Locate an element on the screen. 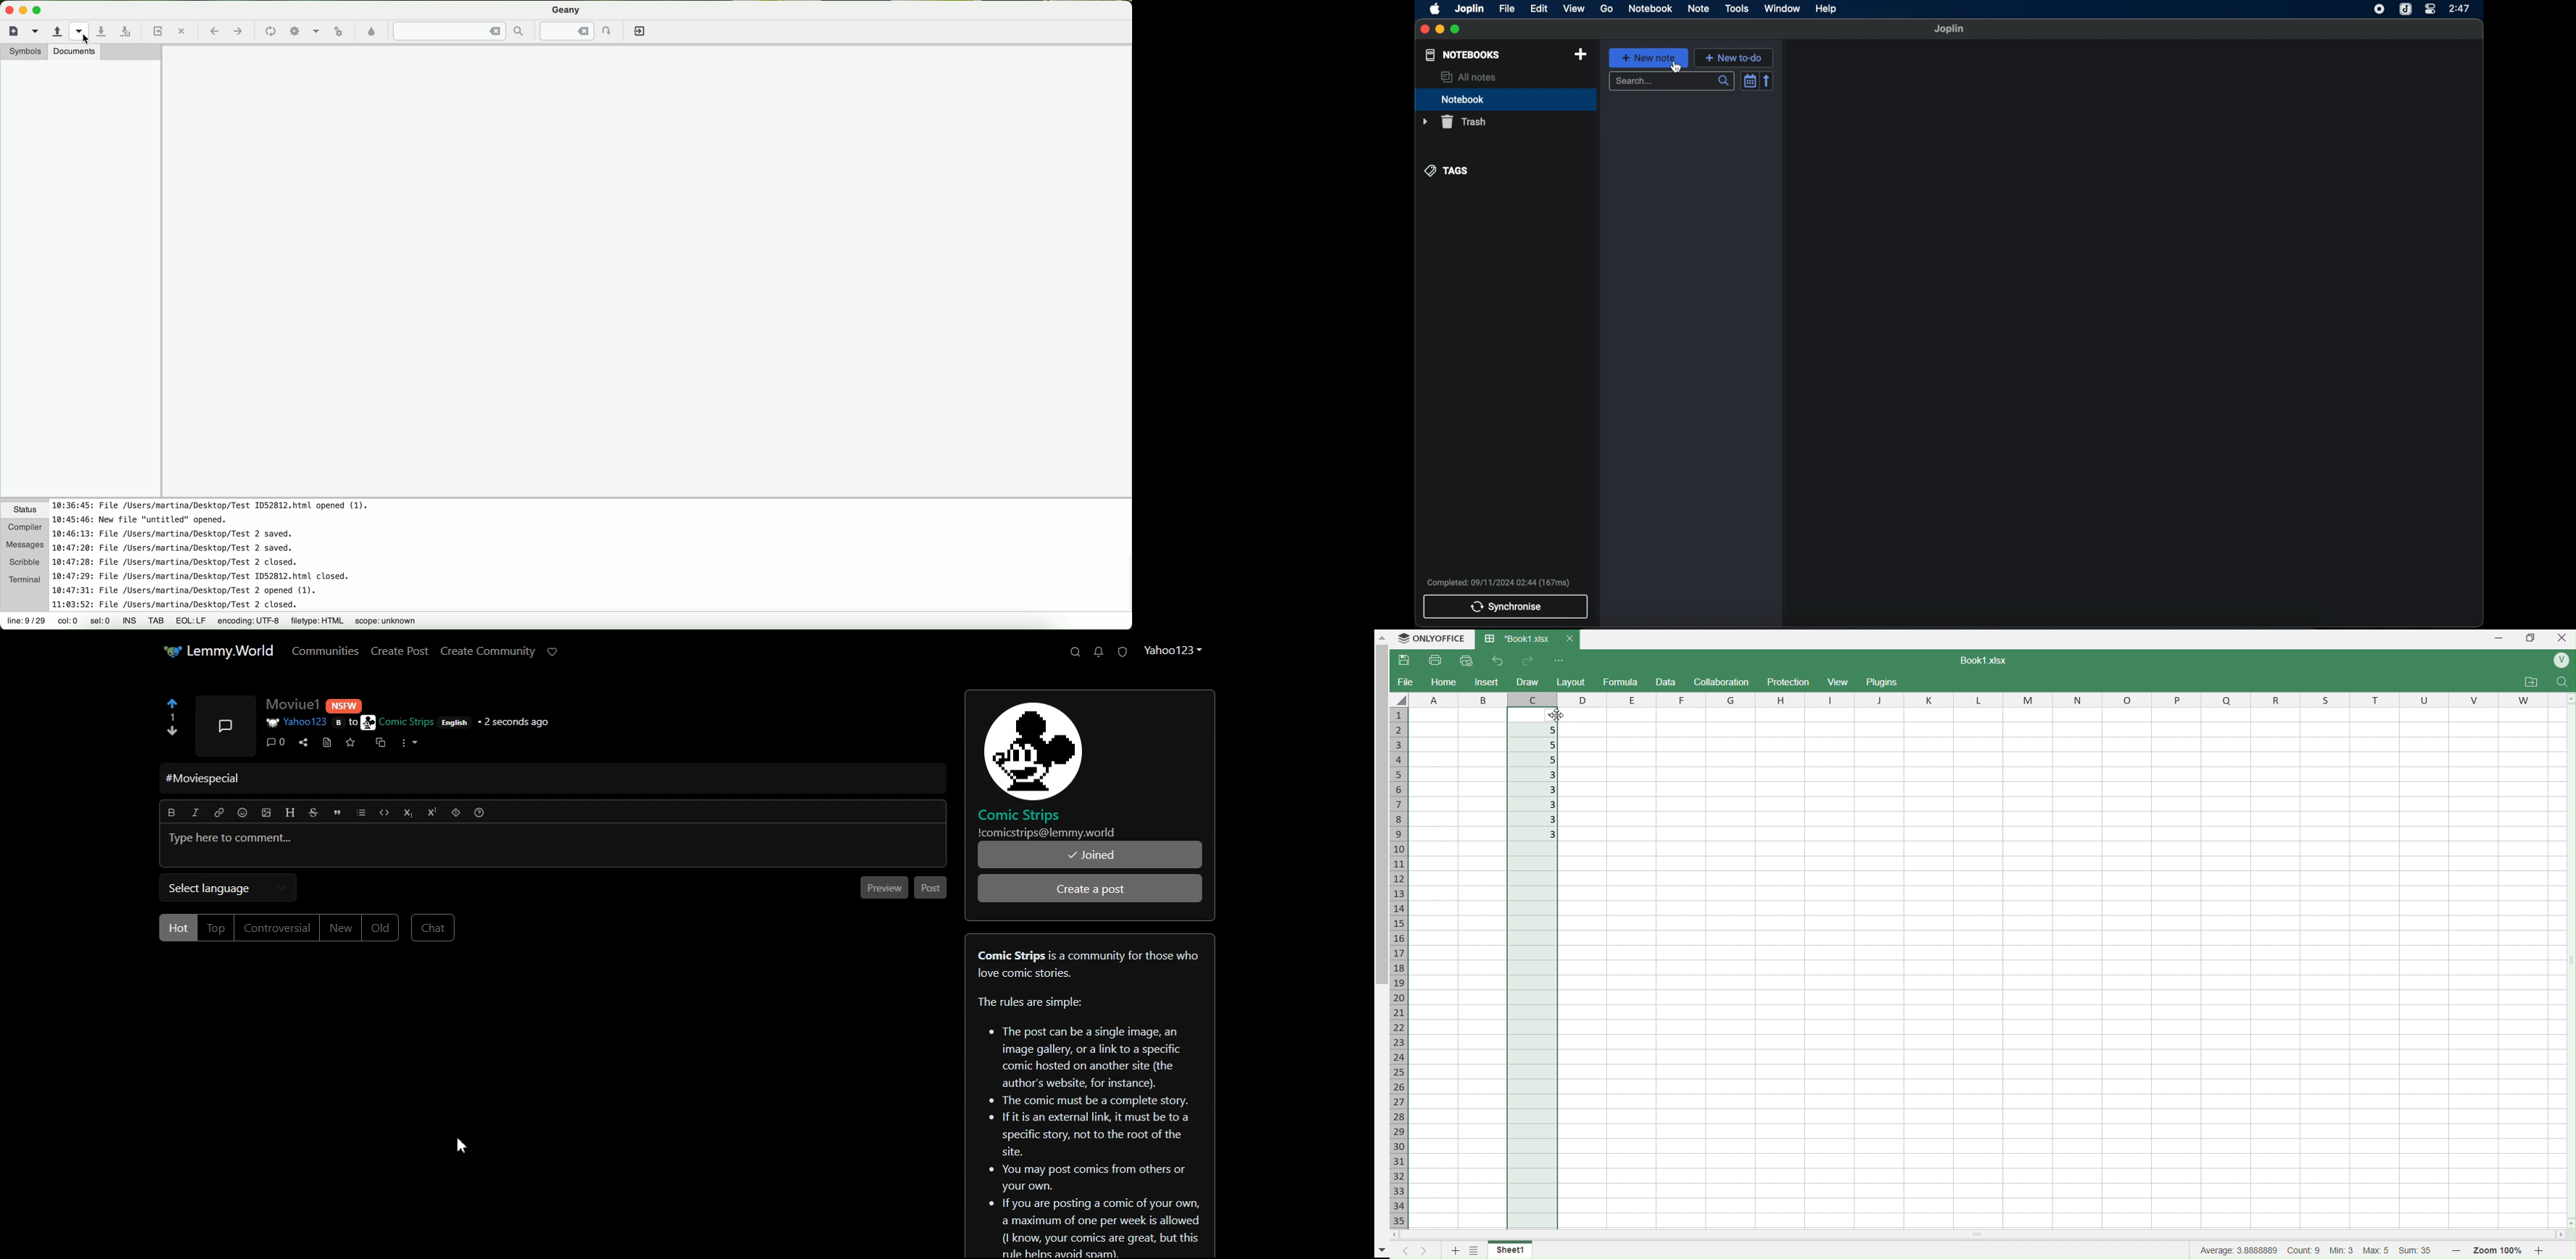 Image resolution: width=2576 pixels, height=1260 pixels. Completed: 09/11/2024 02:44 (167ms) is located at coordinates (1501, 583).